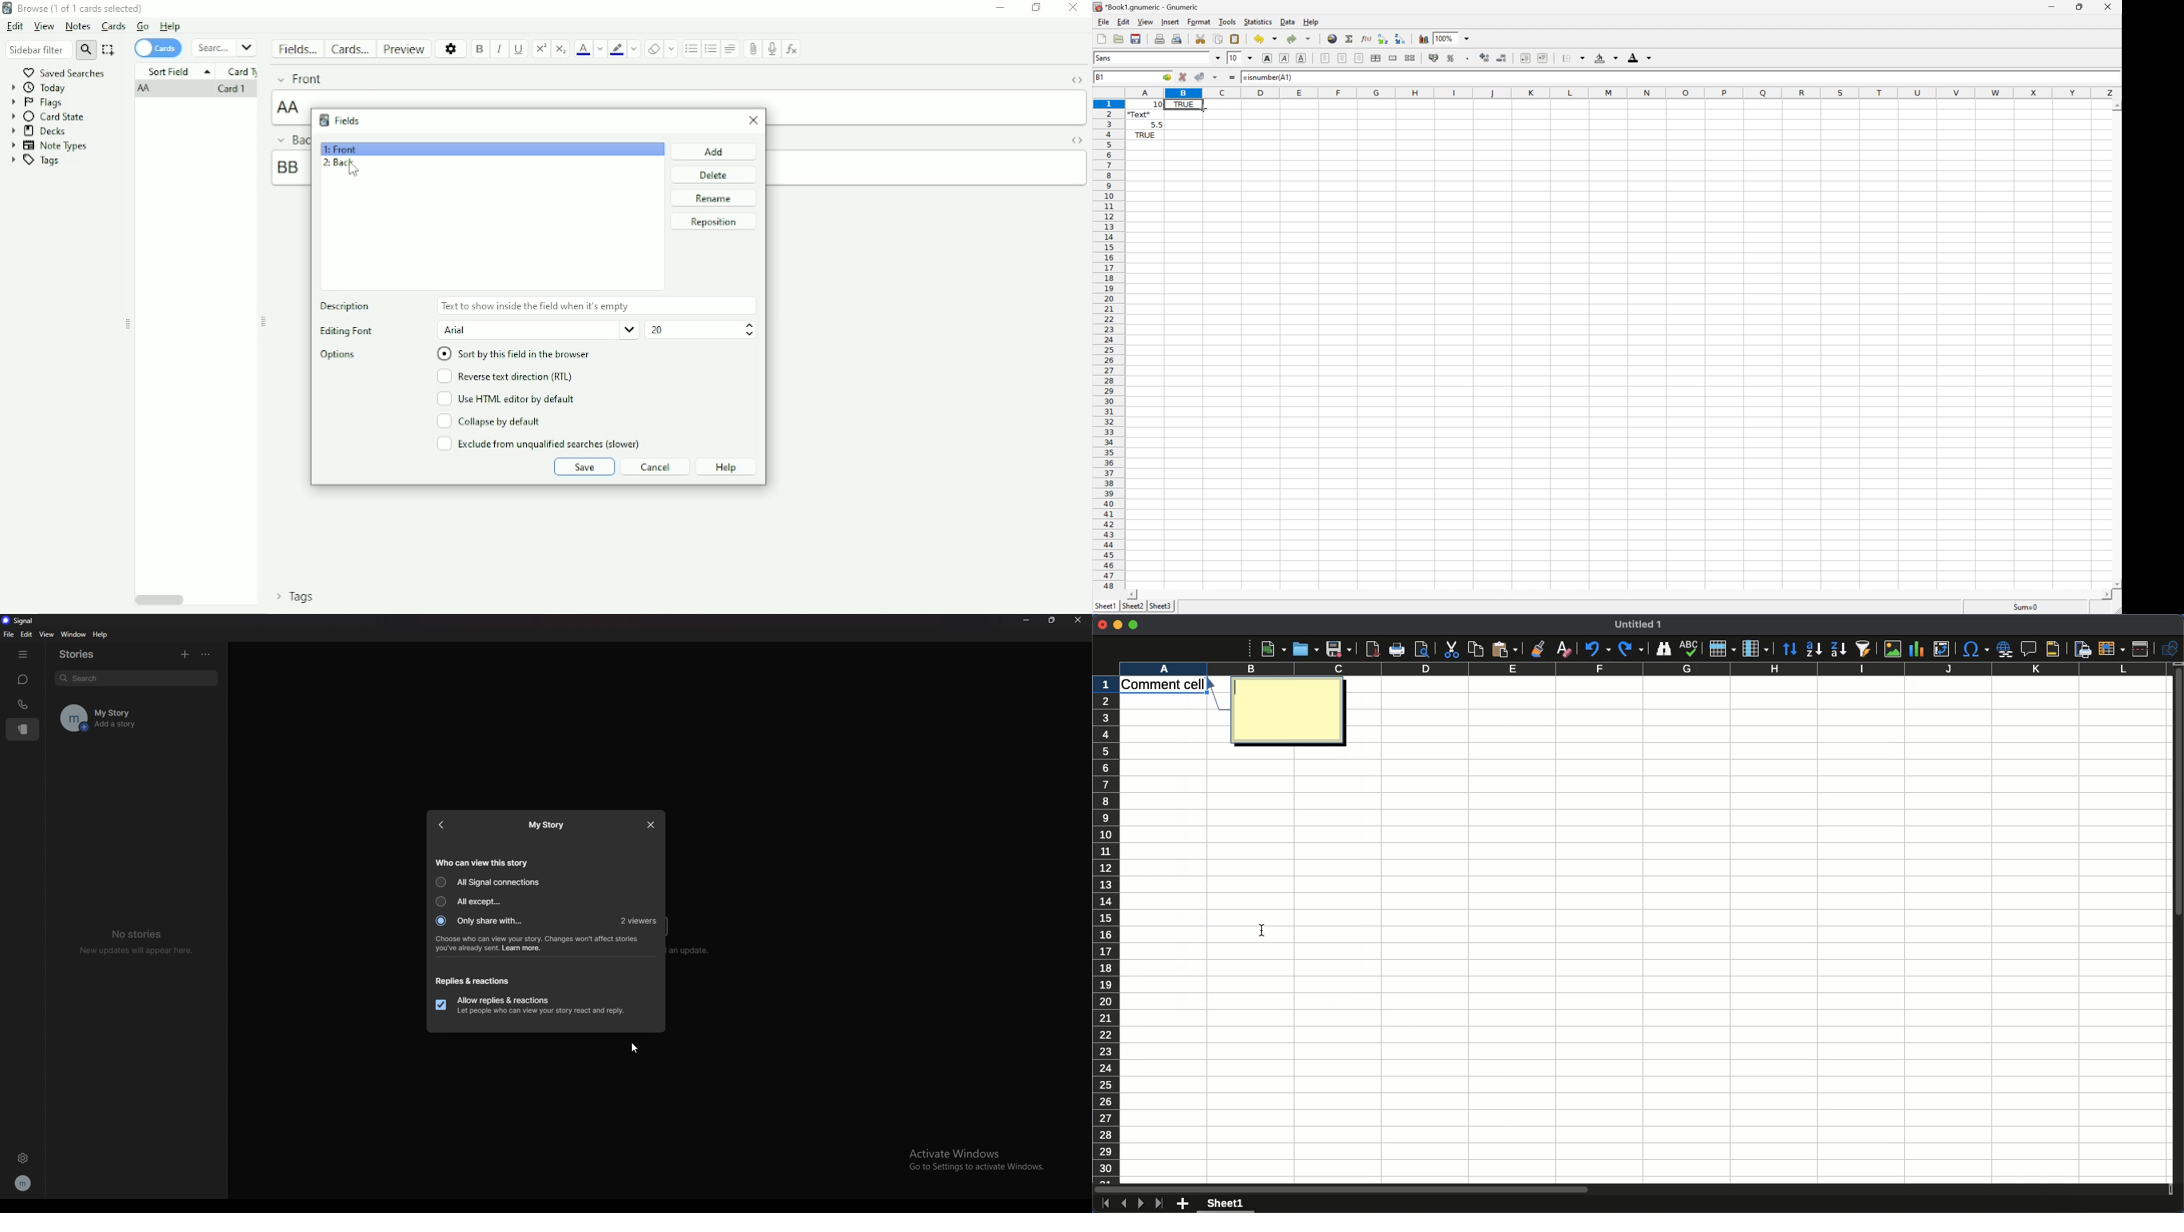 The image size is (2184, 1232). I want to click on Restore down, so click(1037, 7).